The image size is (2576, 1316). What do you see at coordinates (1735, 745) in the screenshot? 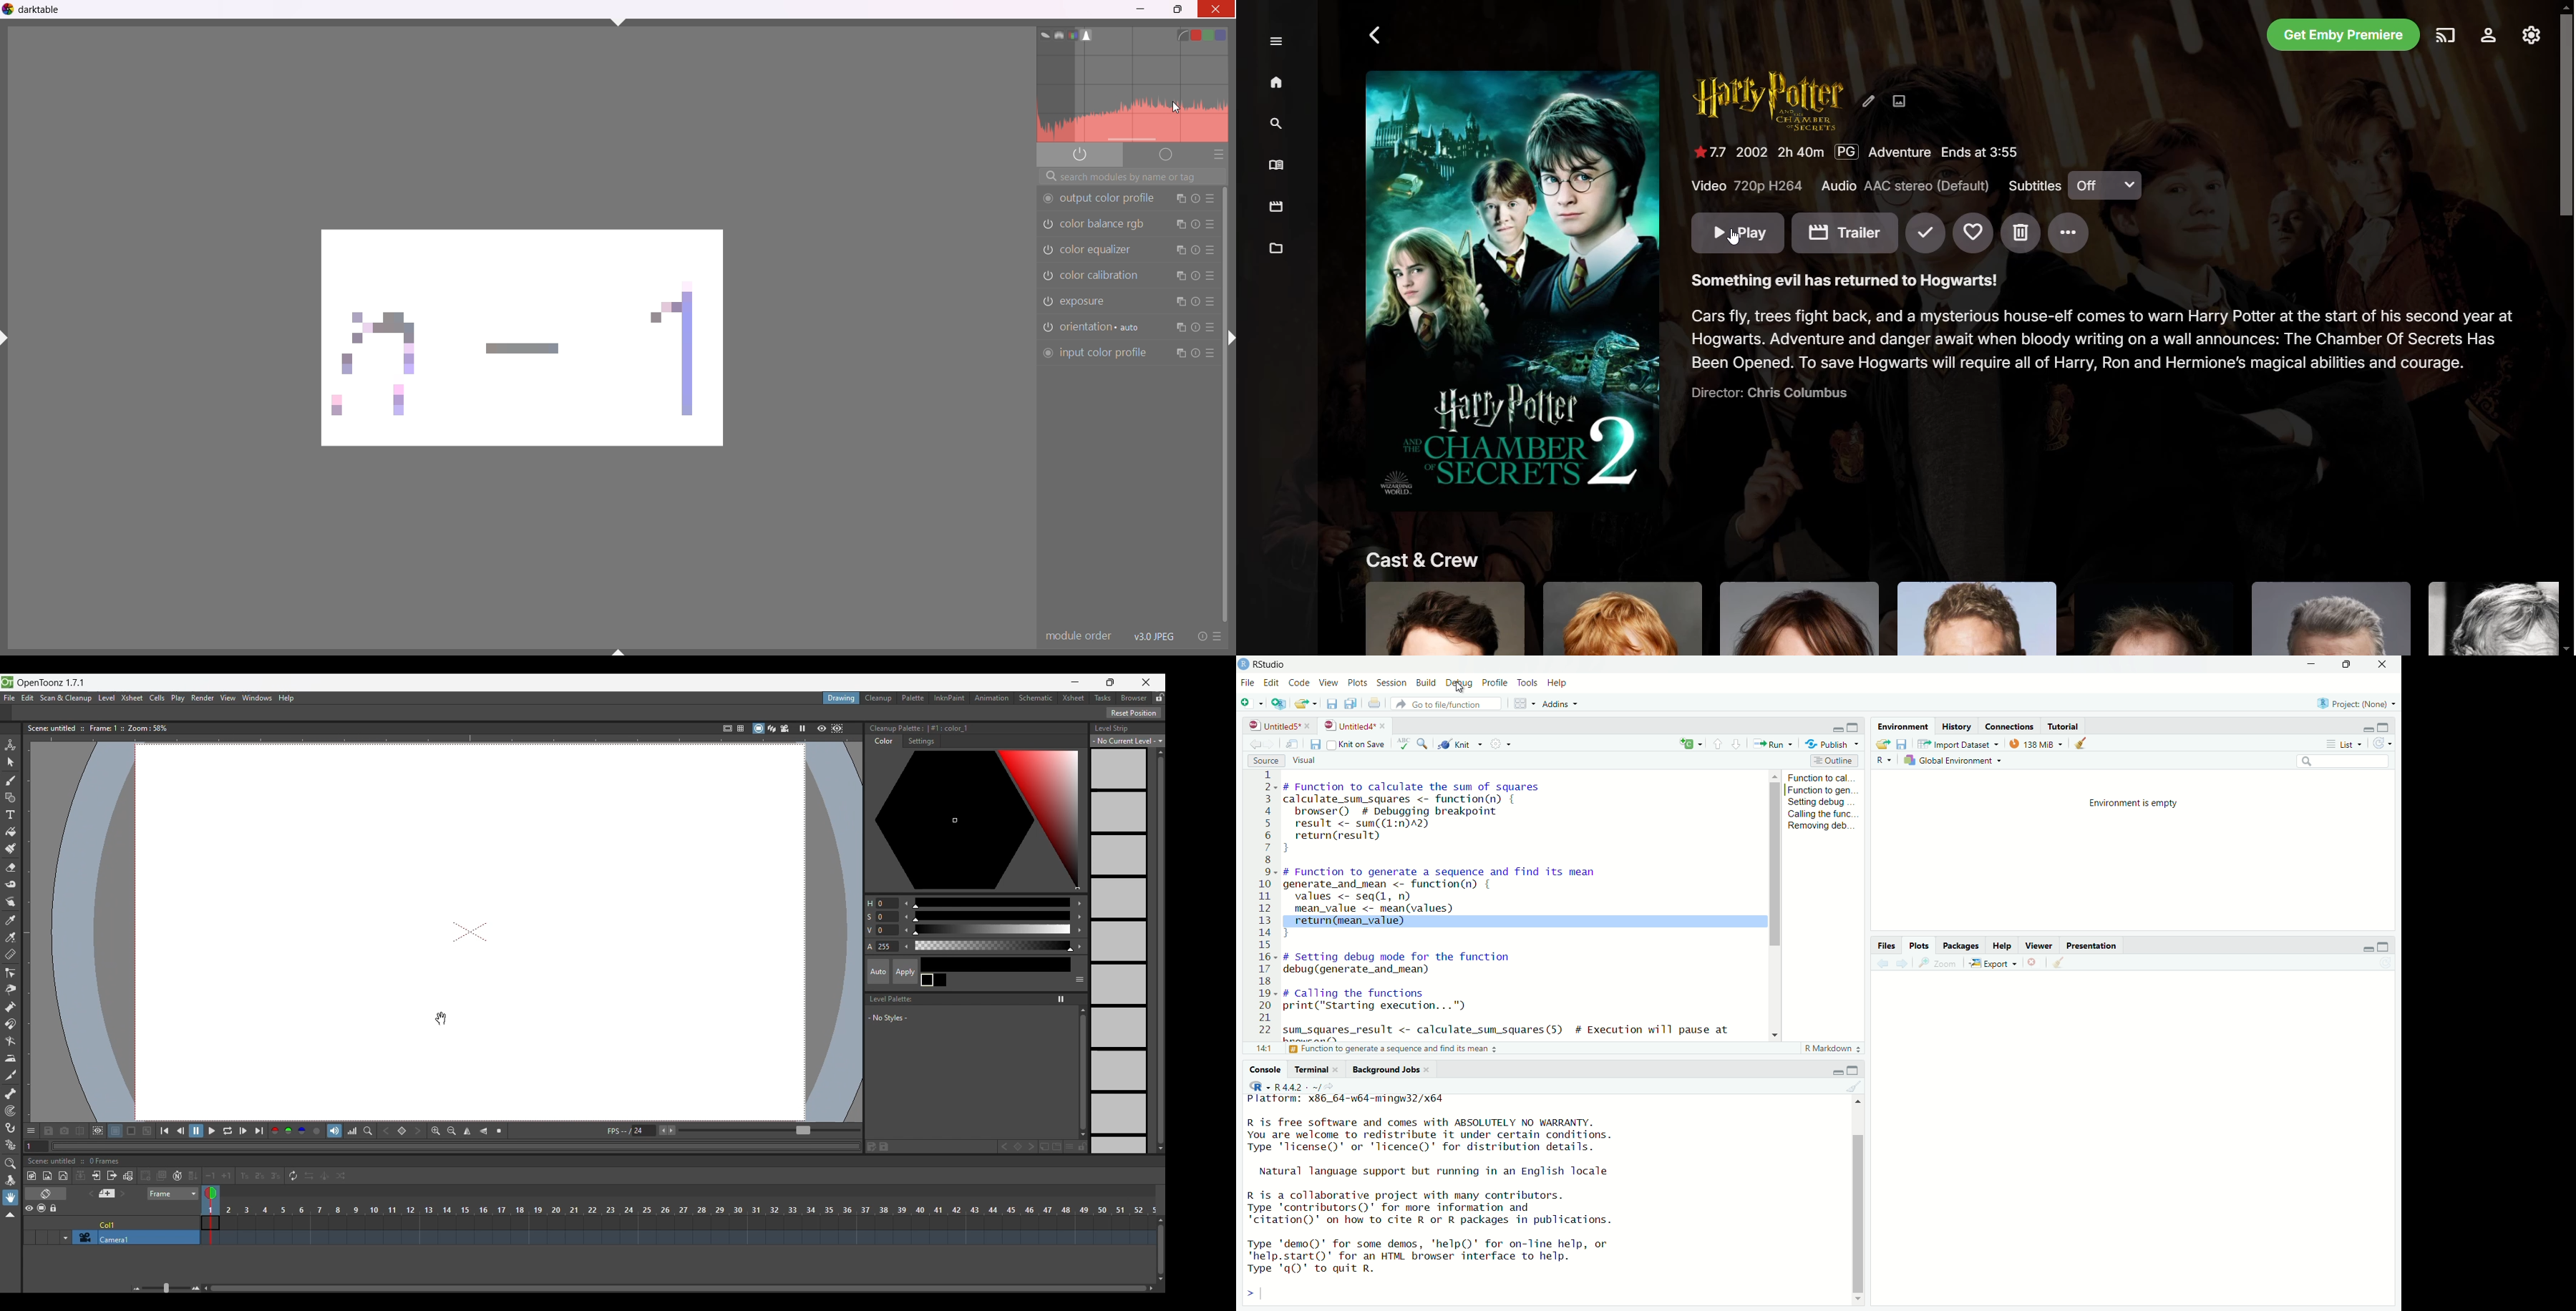
I see `go to next section/chunk` at bounding box center [1735, 745].